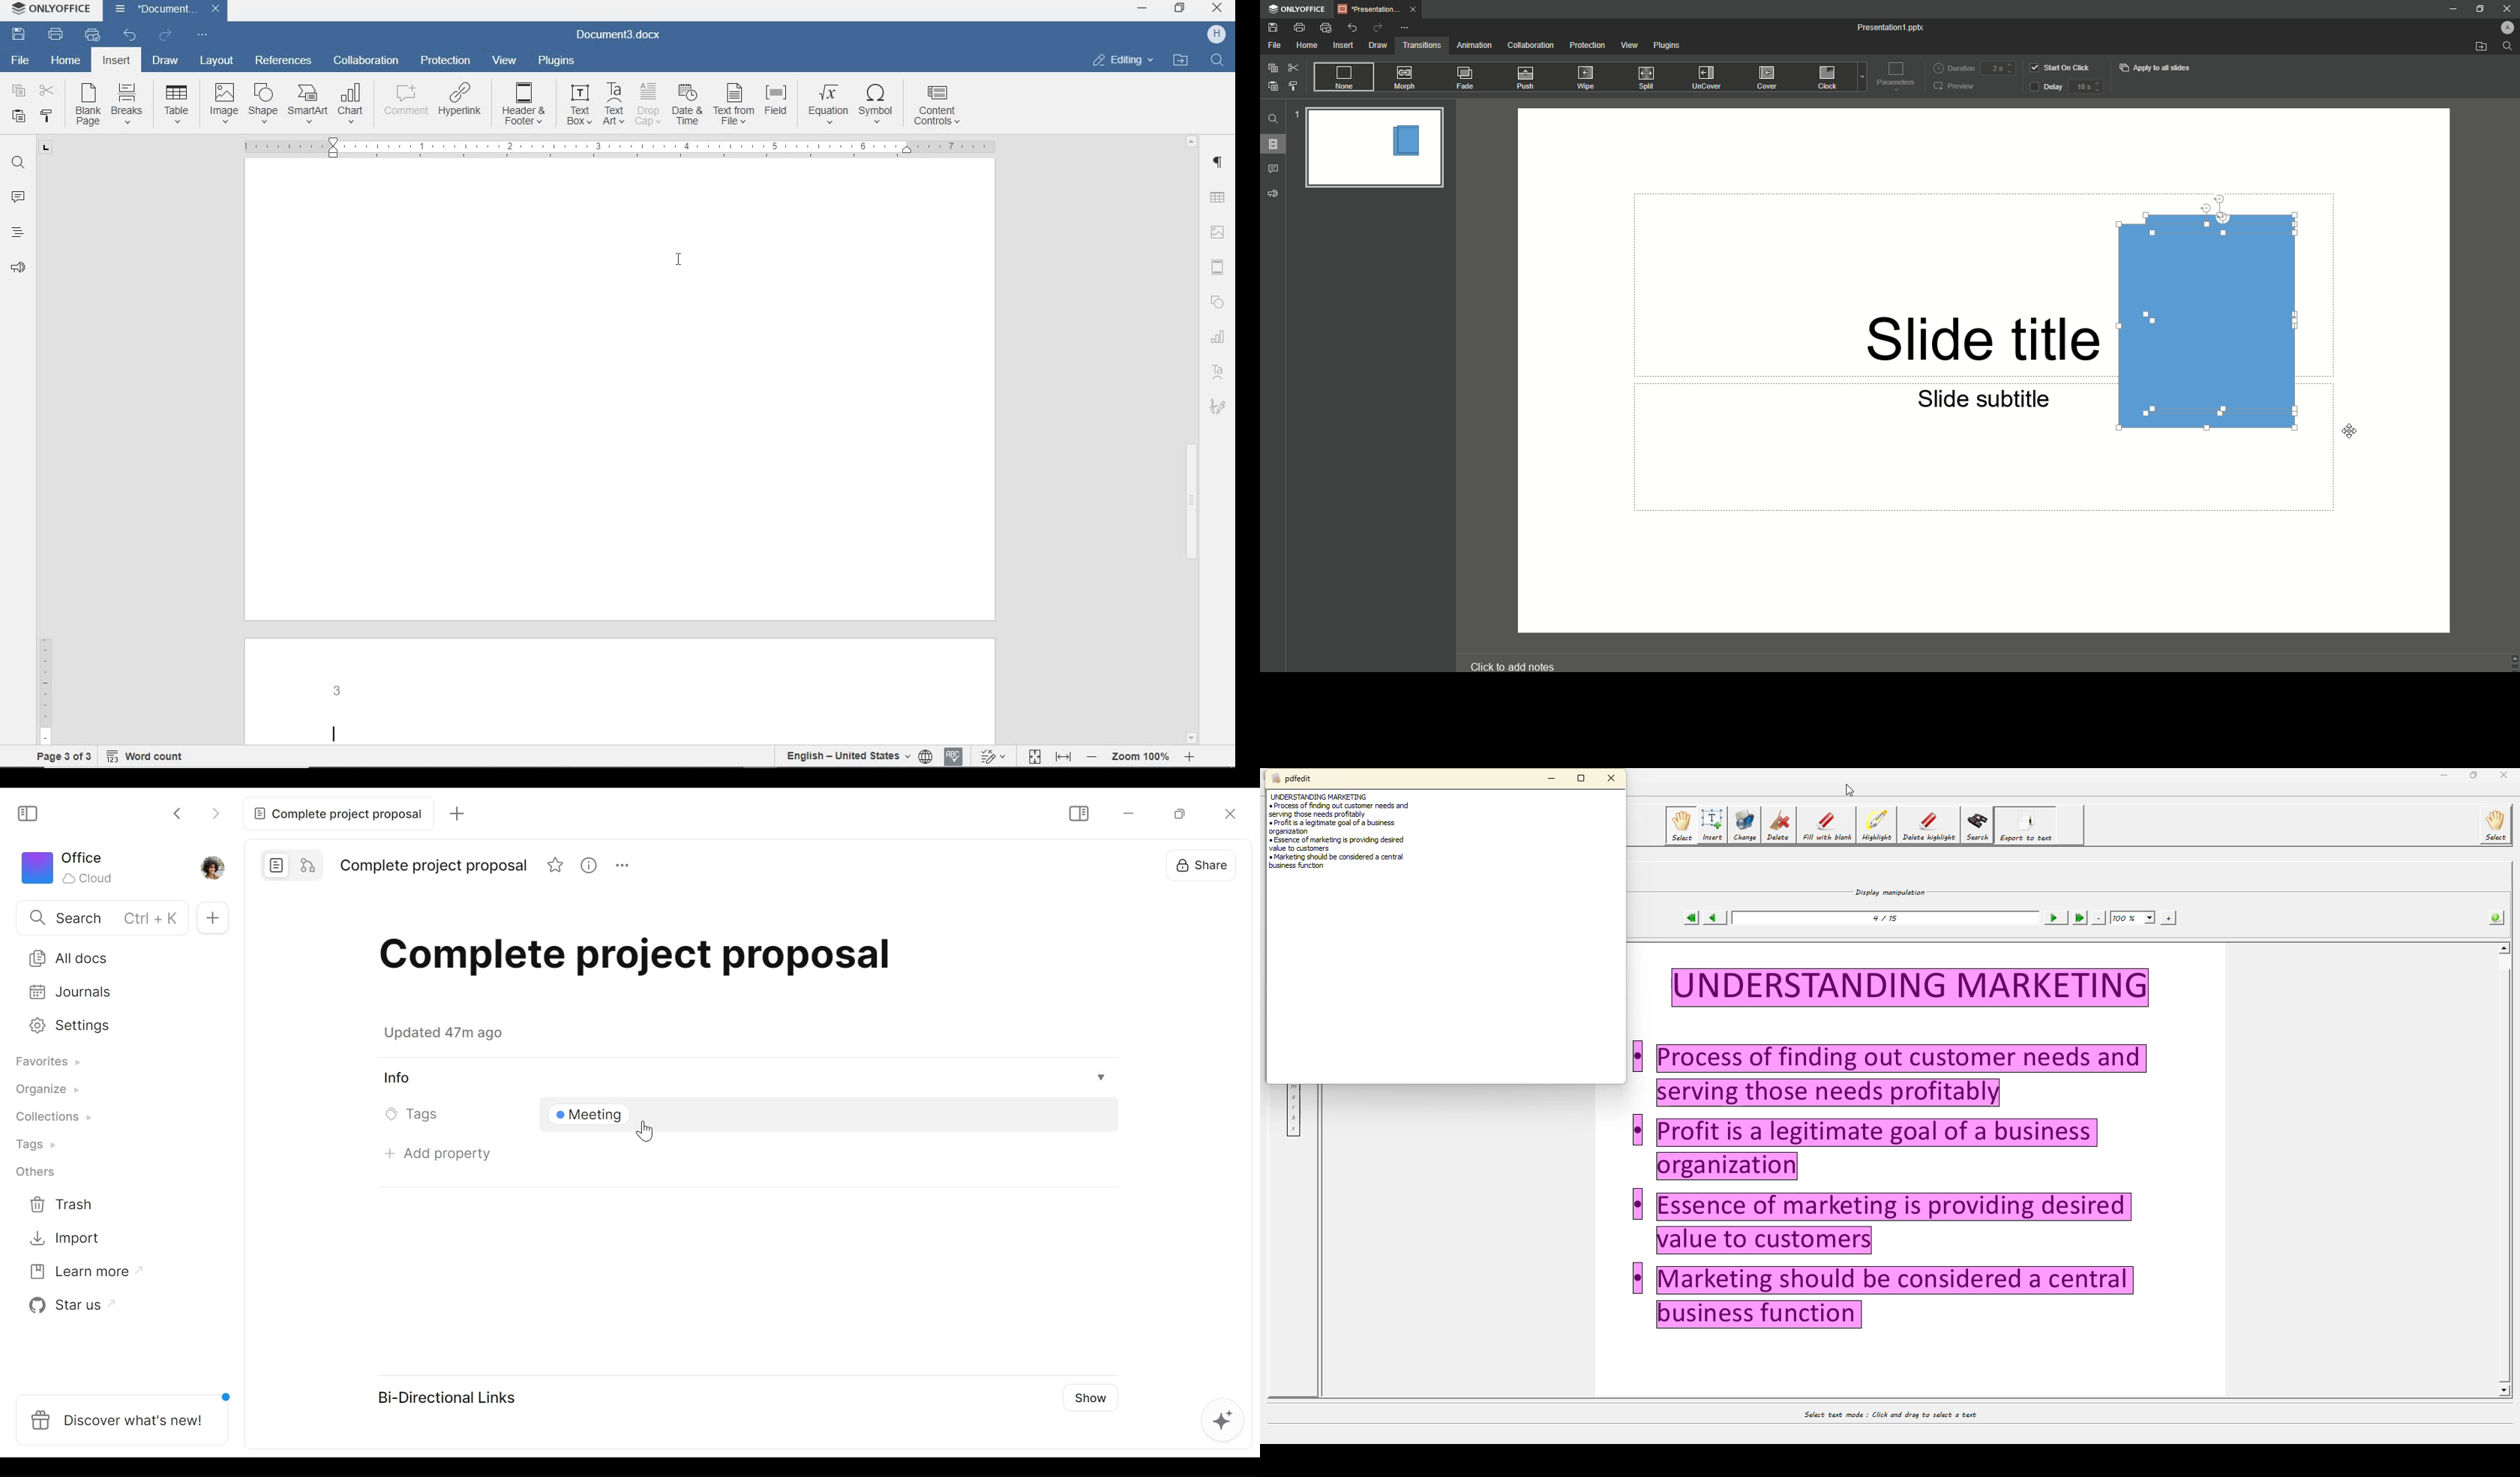 This screenshot has height=1484, width=2520. Describe the element at coordinates (1293, 86) in the screenshot. I see `Choose Style` at that location.